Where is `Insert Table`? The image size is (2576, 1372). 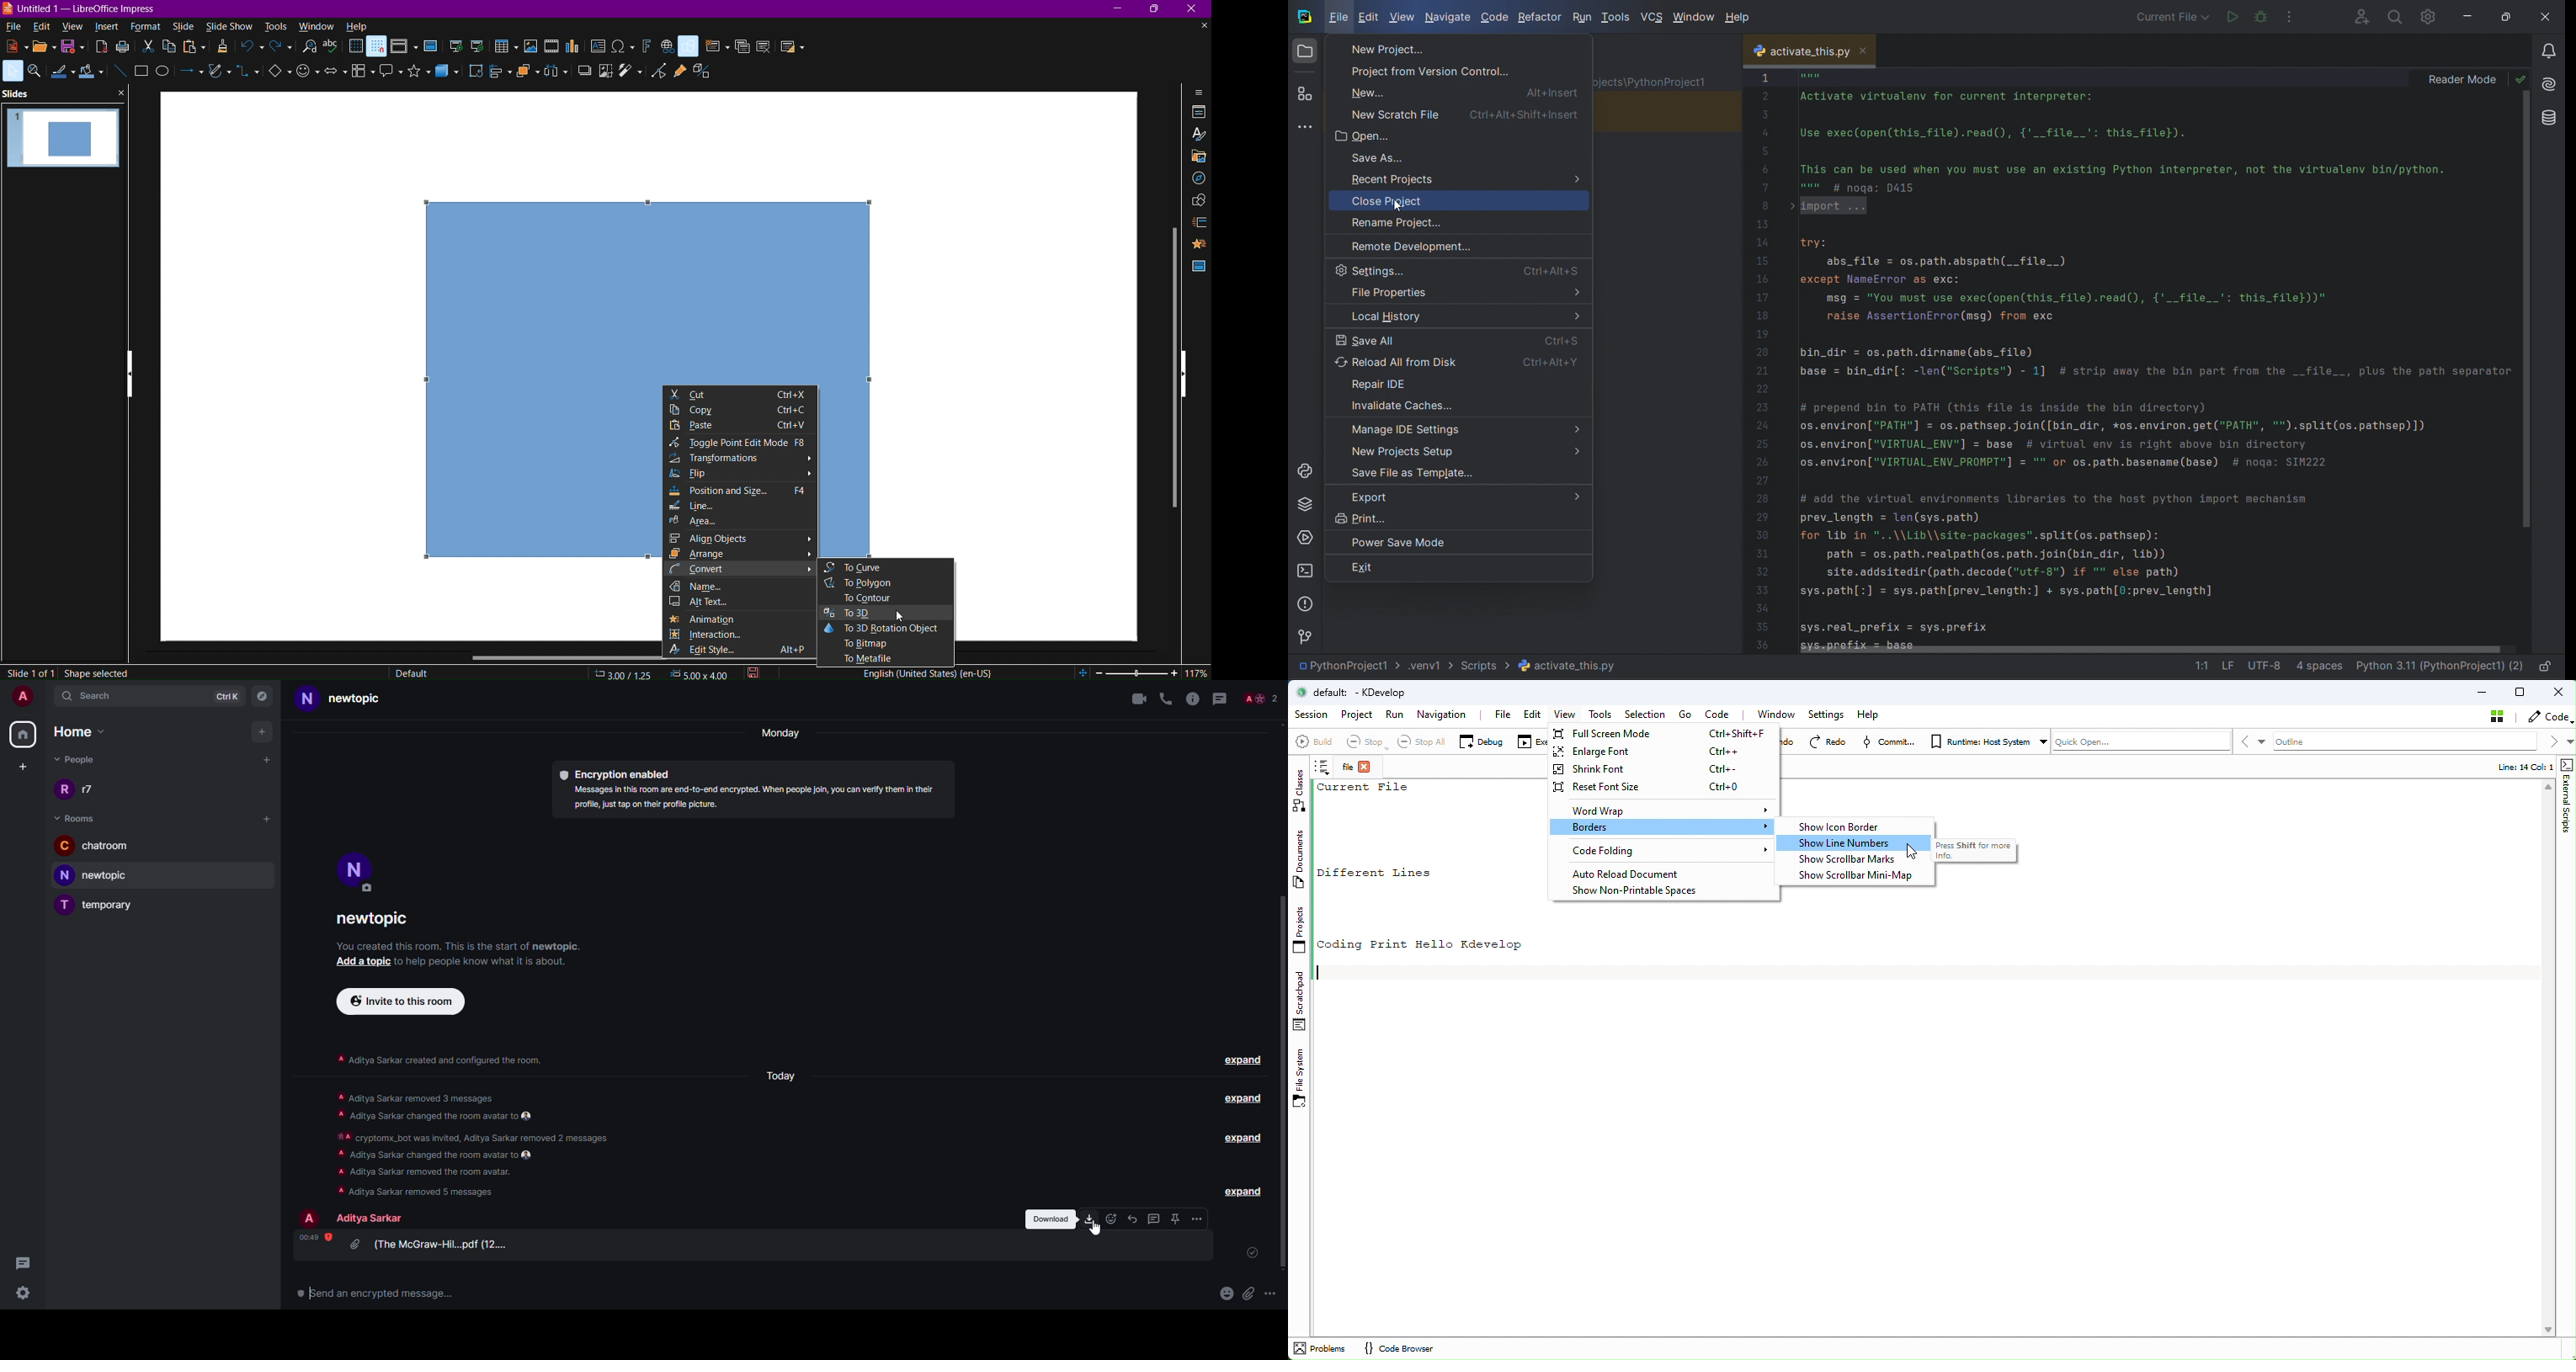
Insert Table is located at coordinates (506, 47).